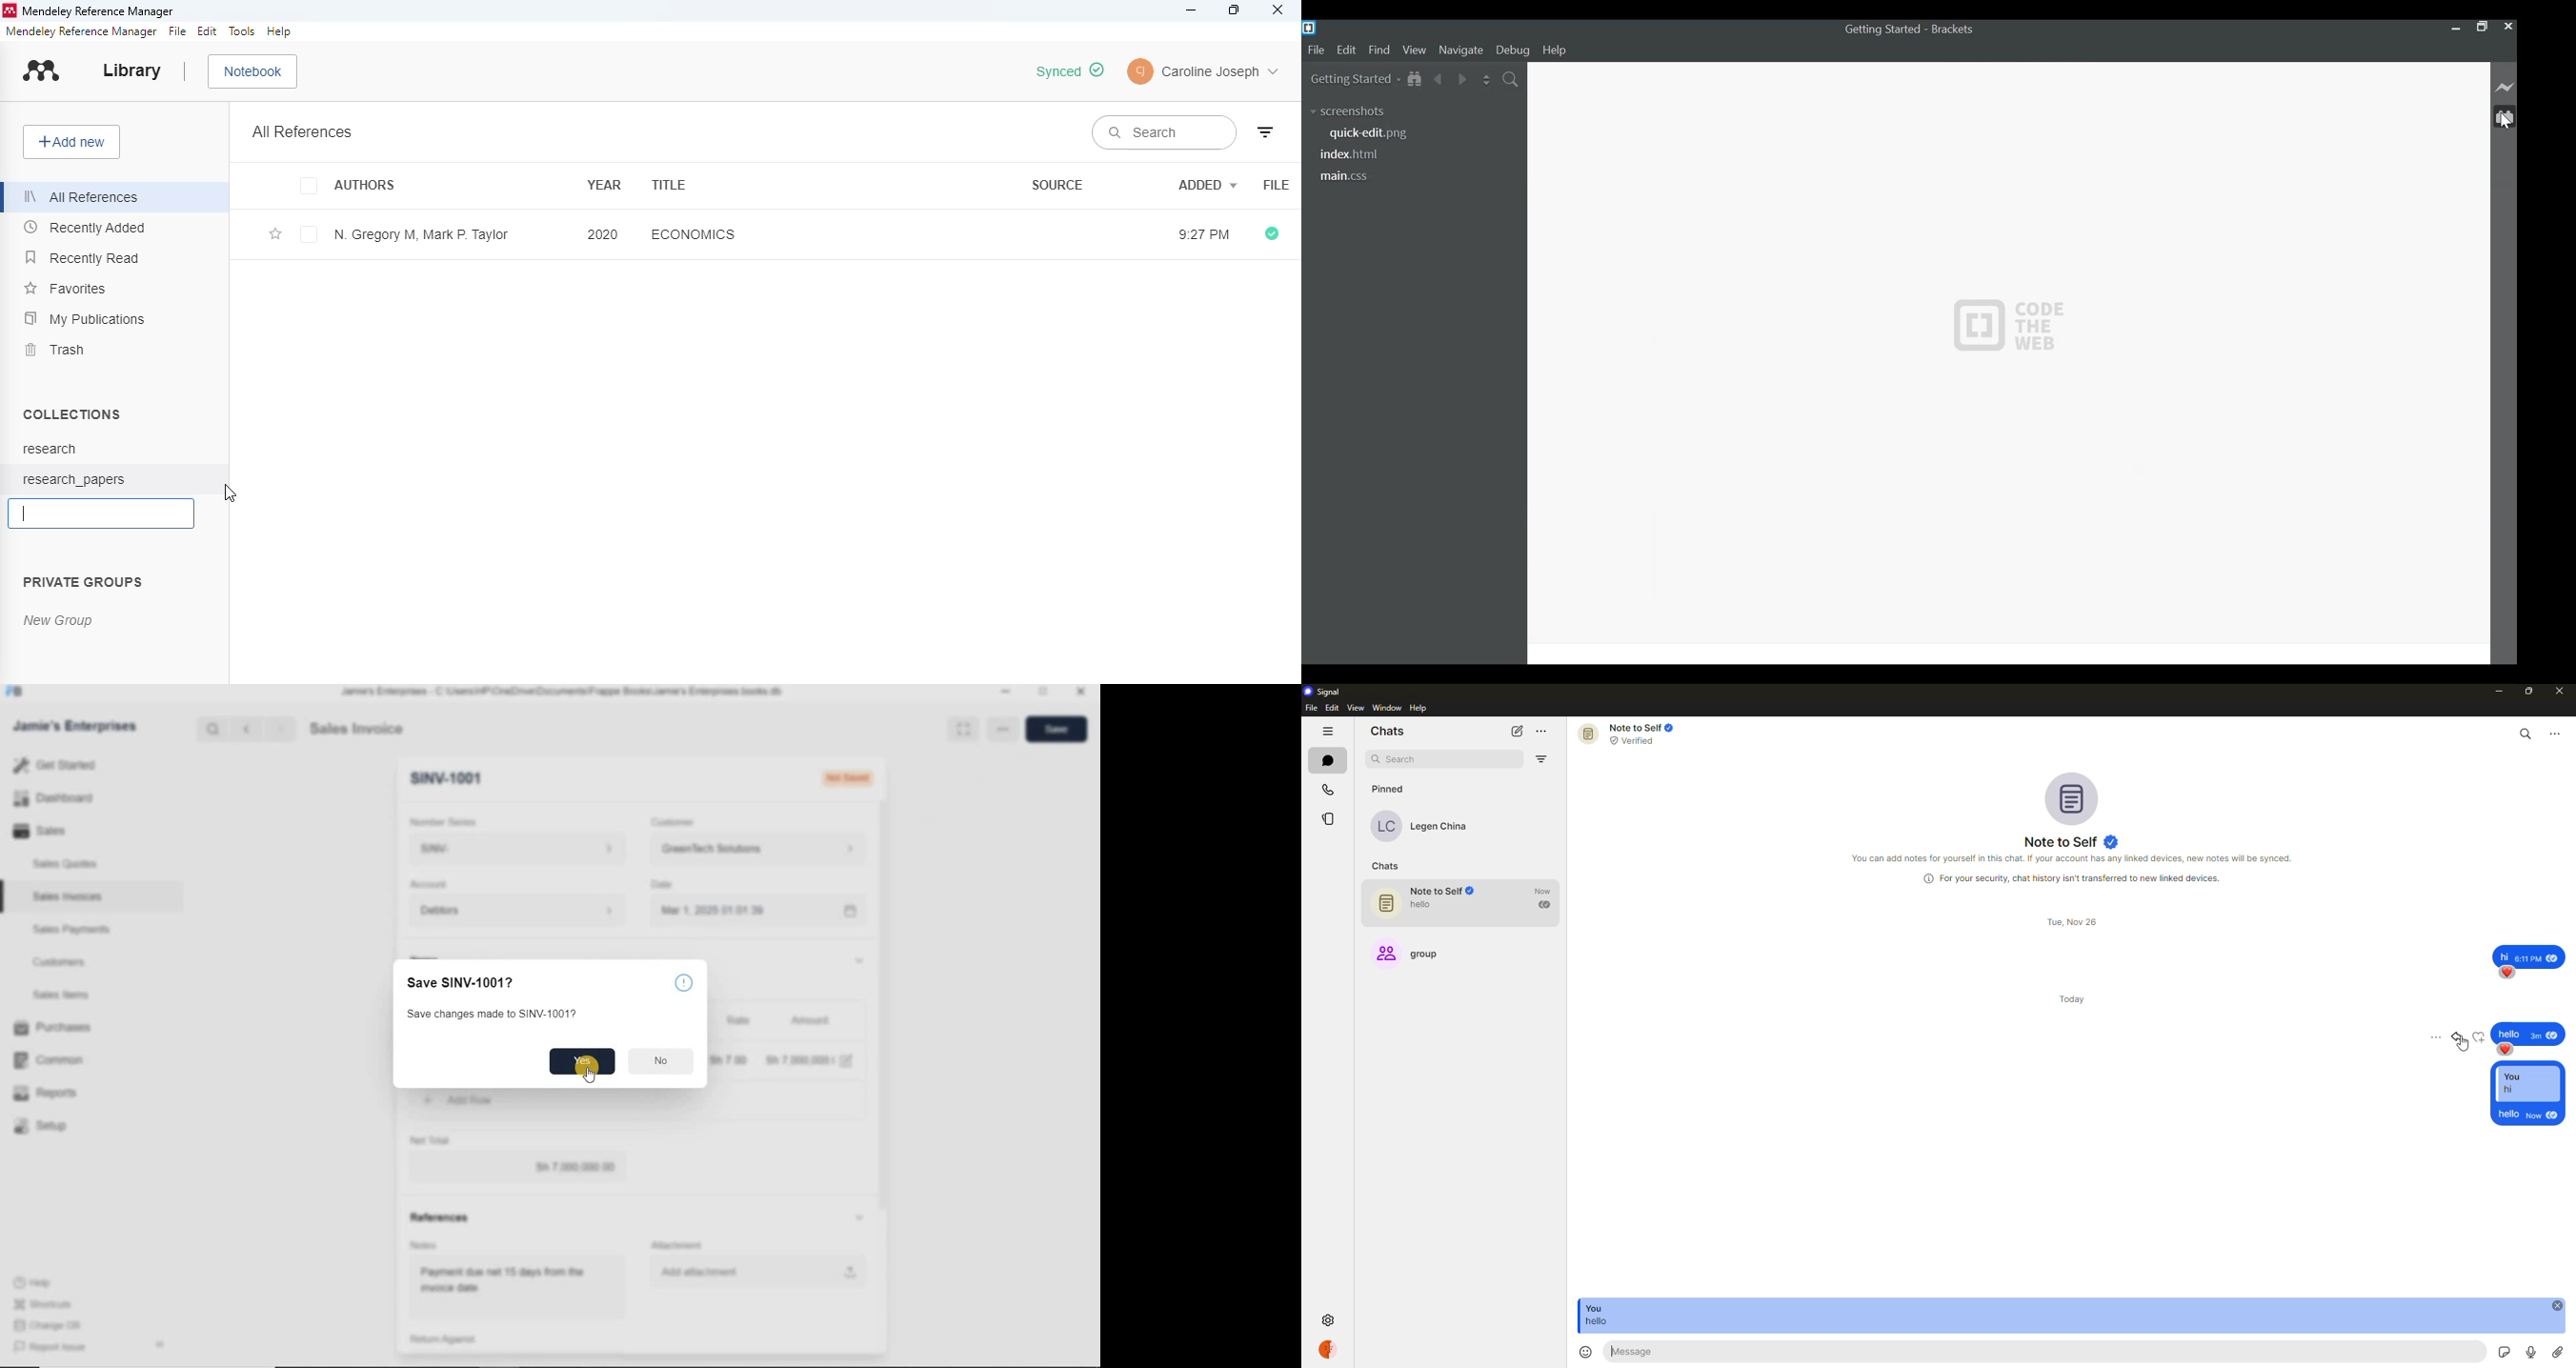 The width and height of the screenshot is (2576, 1372). I want to click on new group, so click(58, 620).